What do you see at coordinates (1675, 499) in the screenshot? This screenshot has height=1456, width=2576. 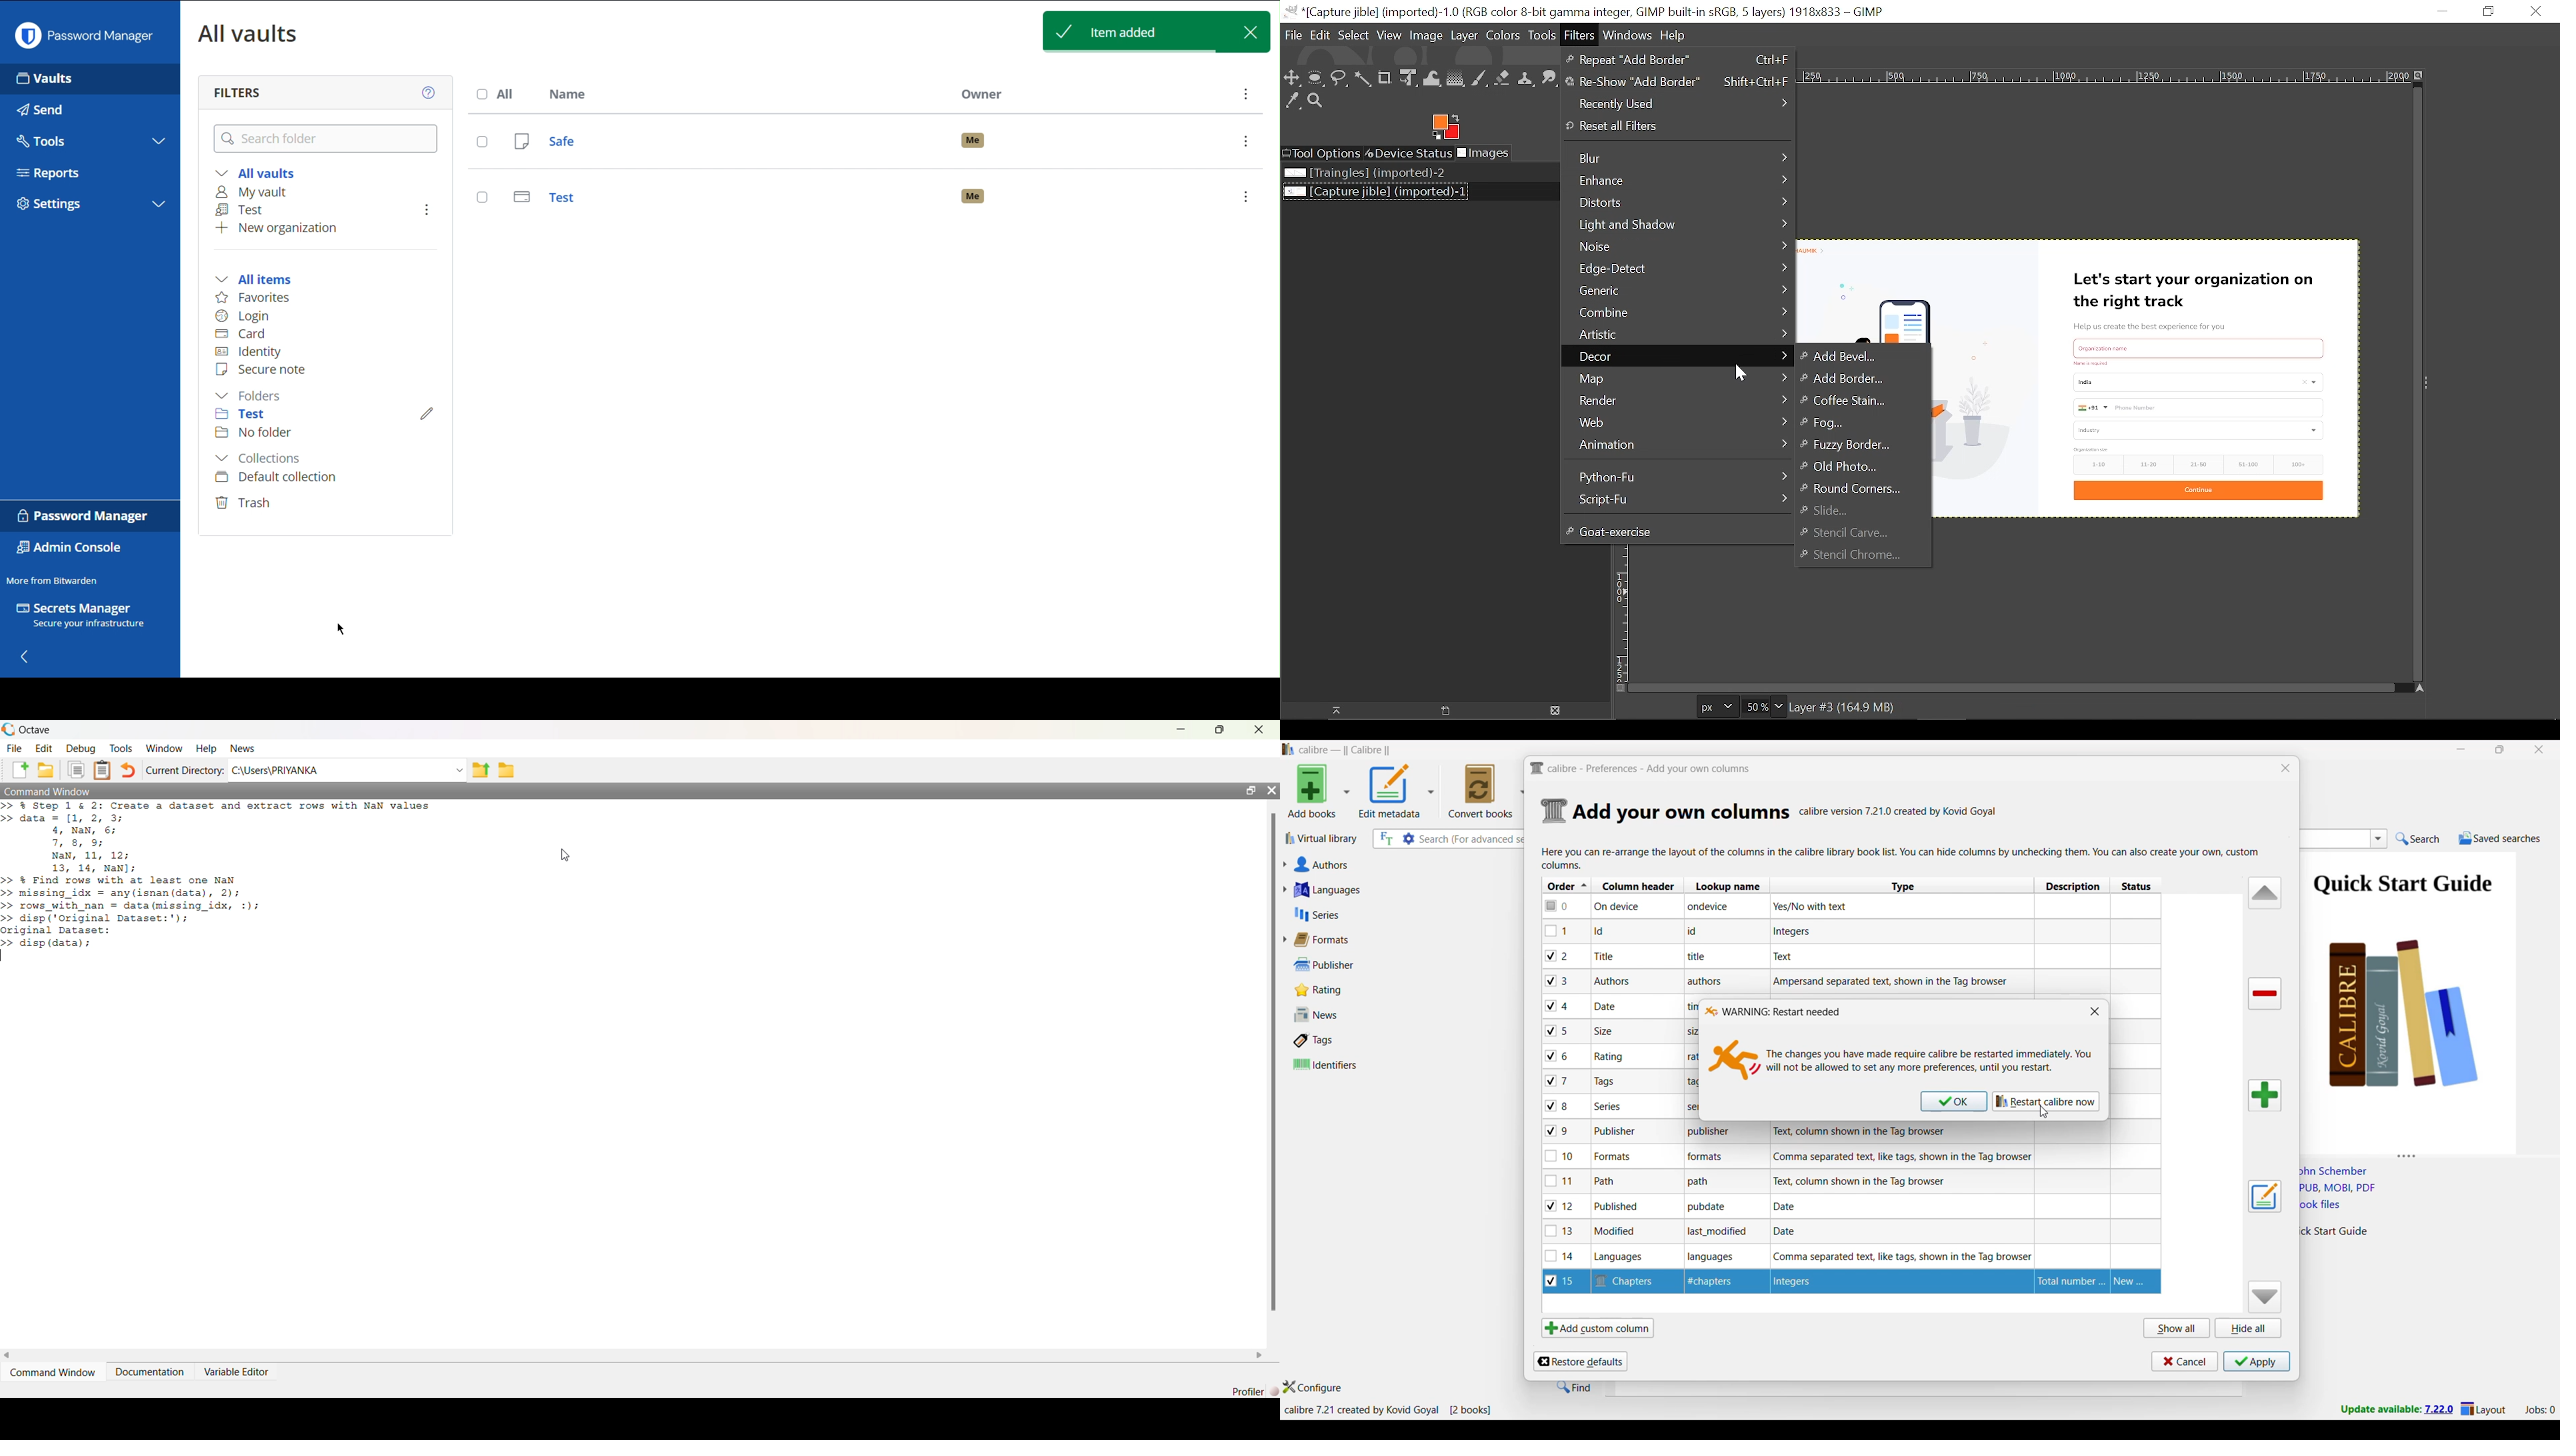 I see `Script-Fu` at bounding box center [1675, 499].